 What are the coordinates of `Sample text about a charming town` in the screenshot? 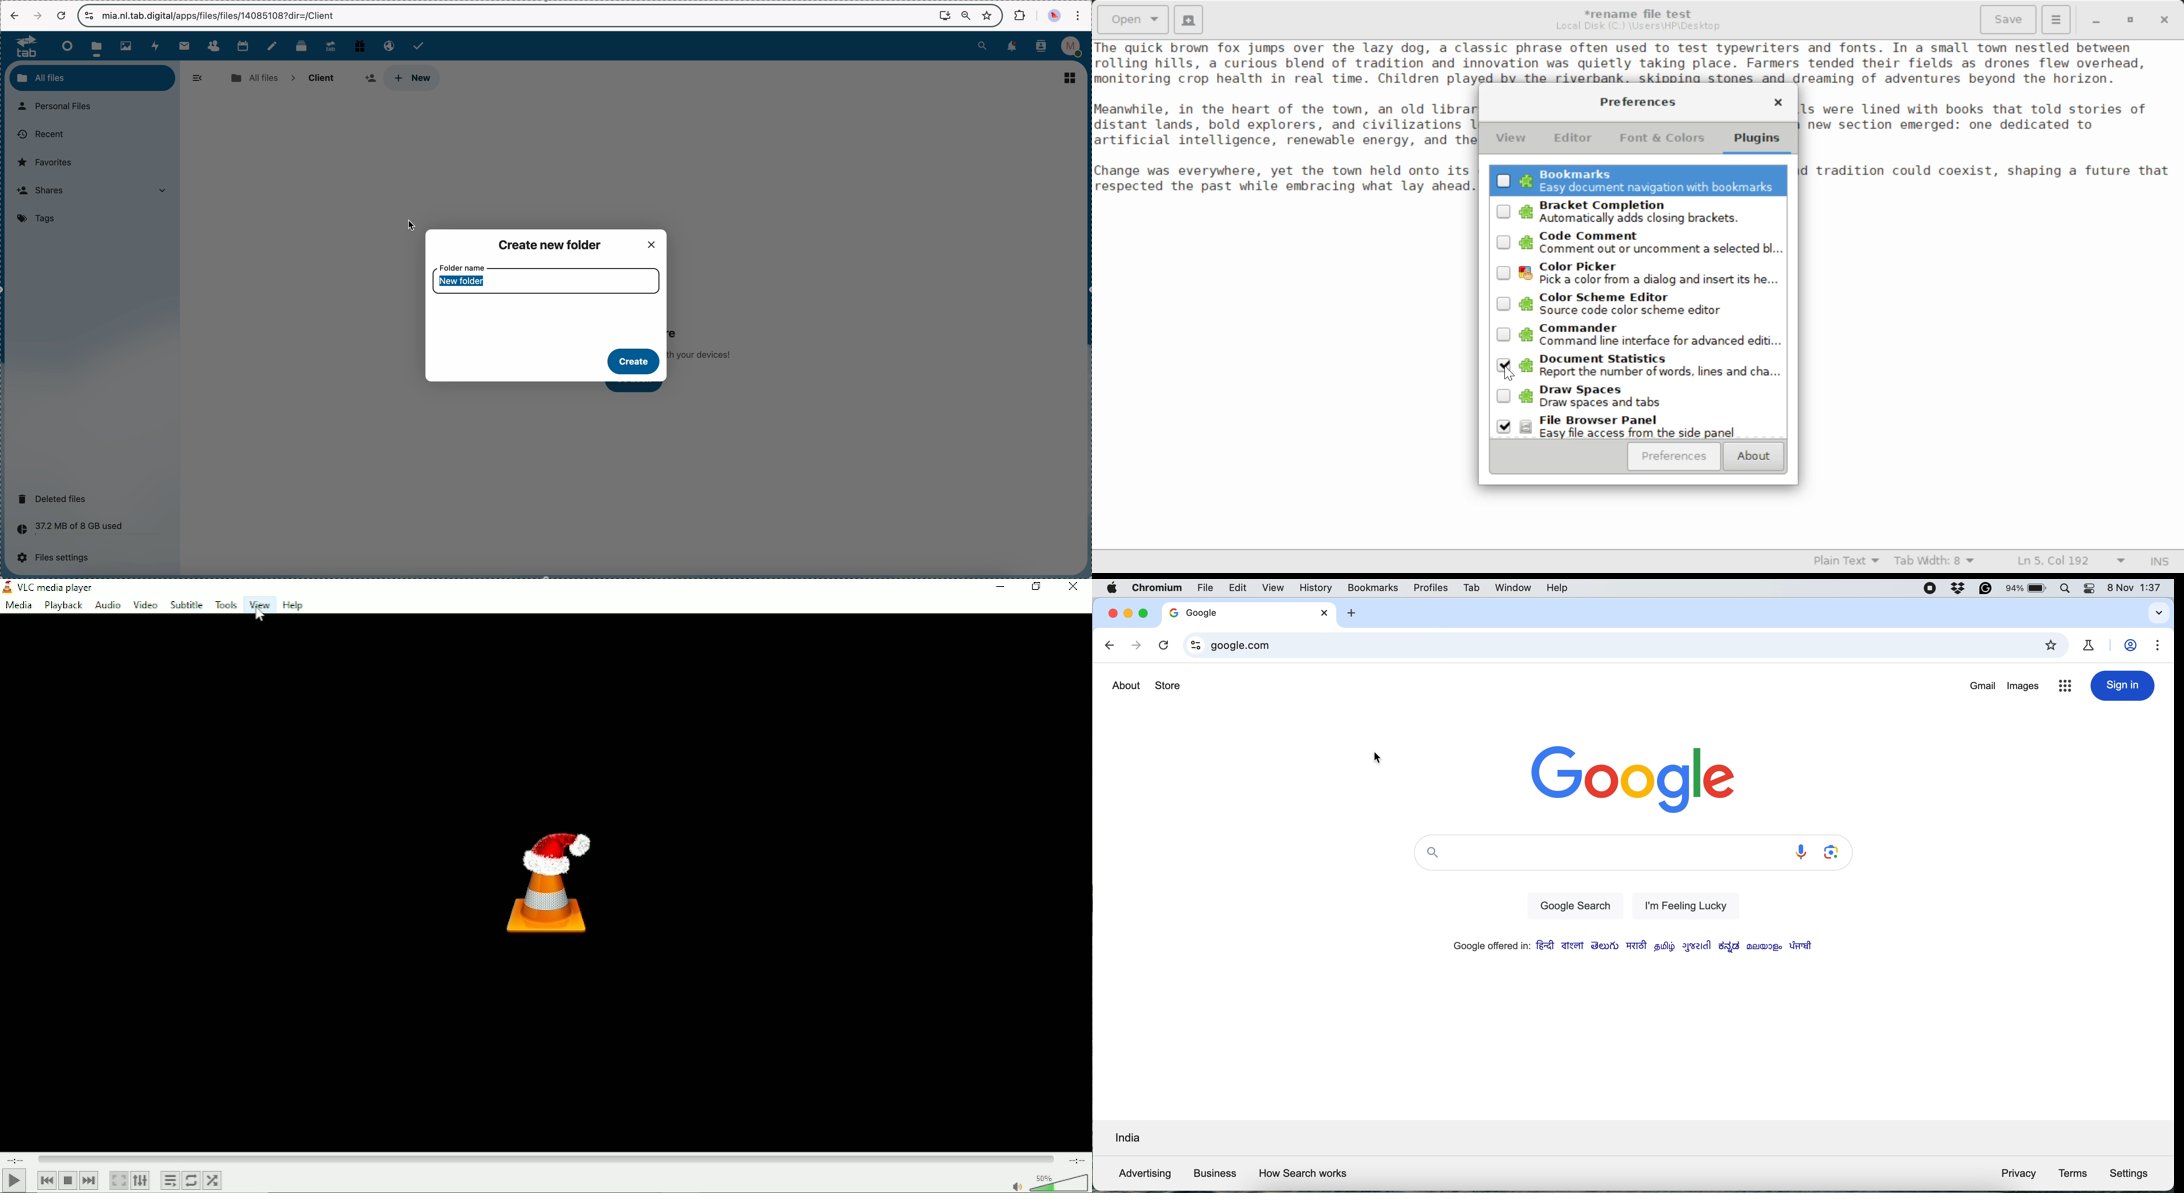 It's located at (1638, 62).